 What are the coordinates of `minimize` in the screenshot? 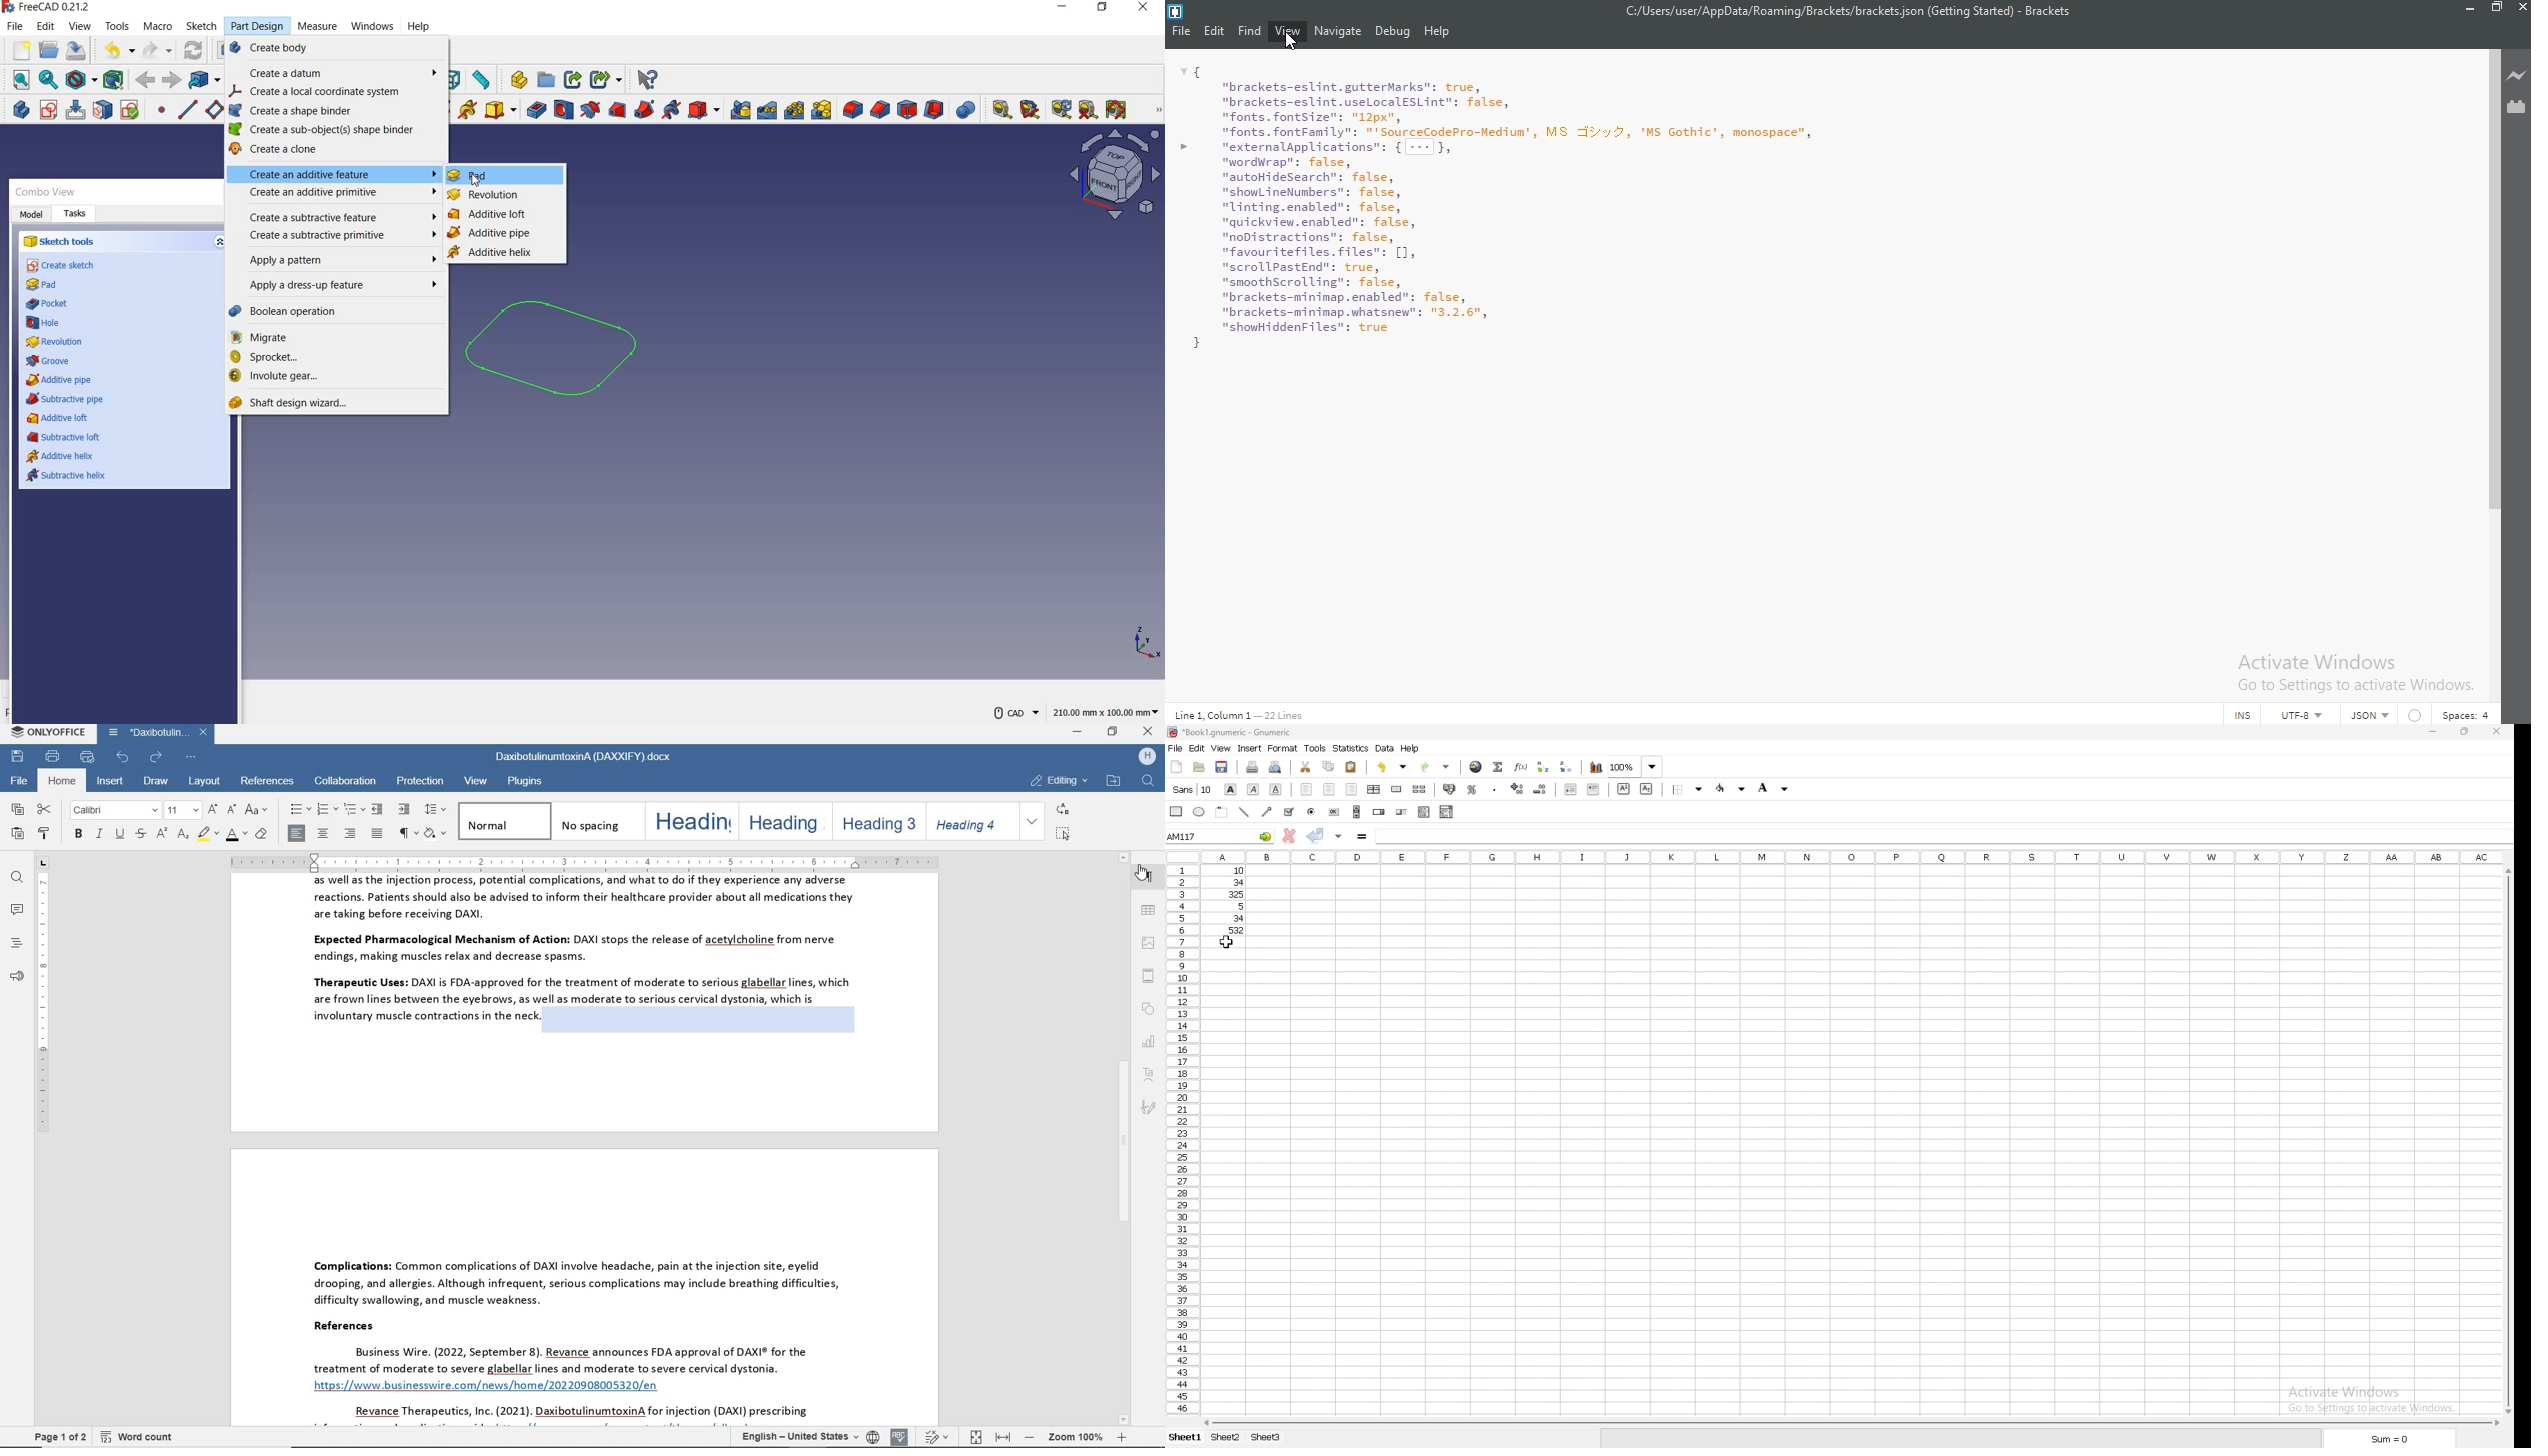 It's located at (1064, 7).